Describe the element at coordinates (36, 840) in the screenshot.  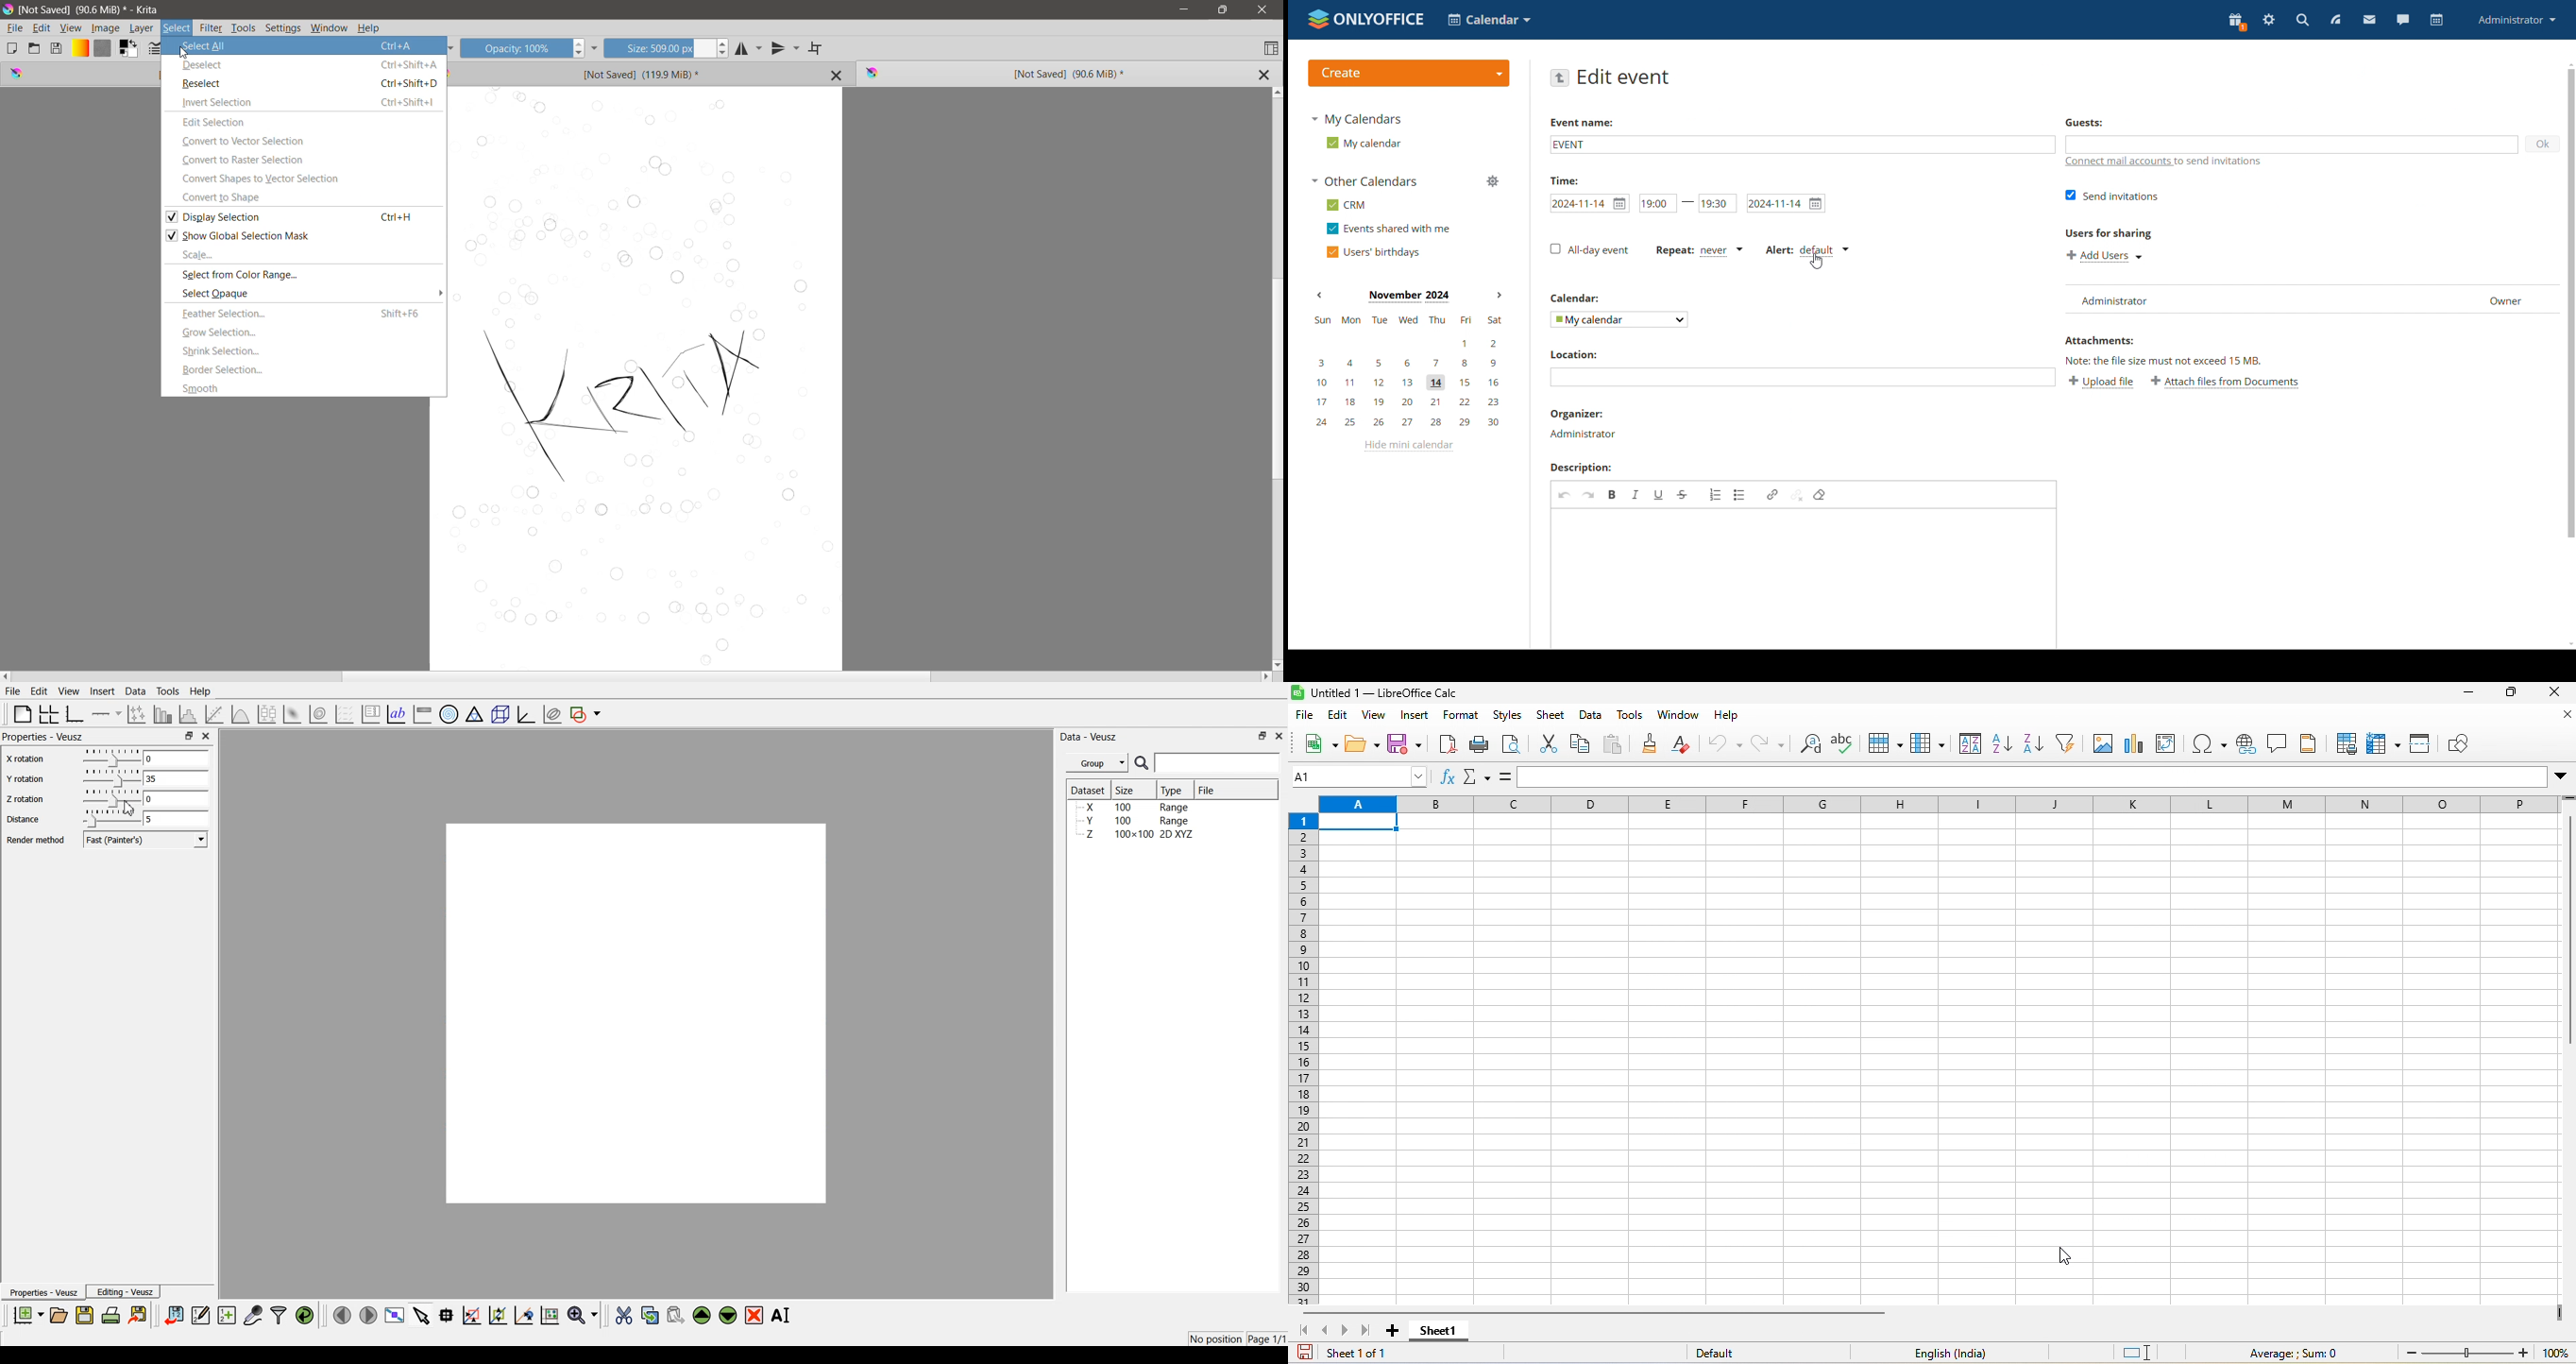
I see `Render method` at that location.